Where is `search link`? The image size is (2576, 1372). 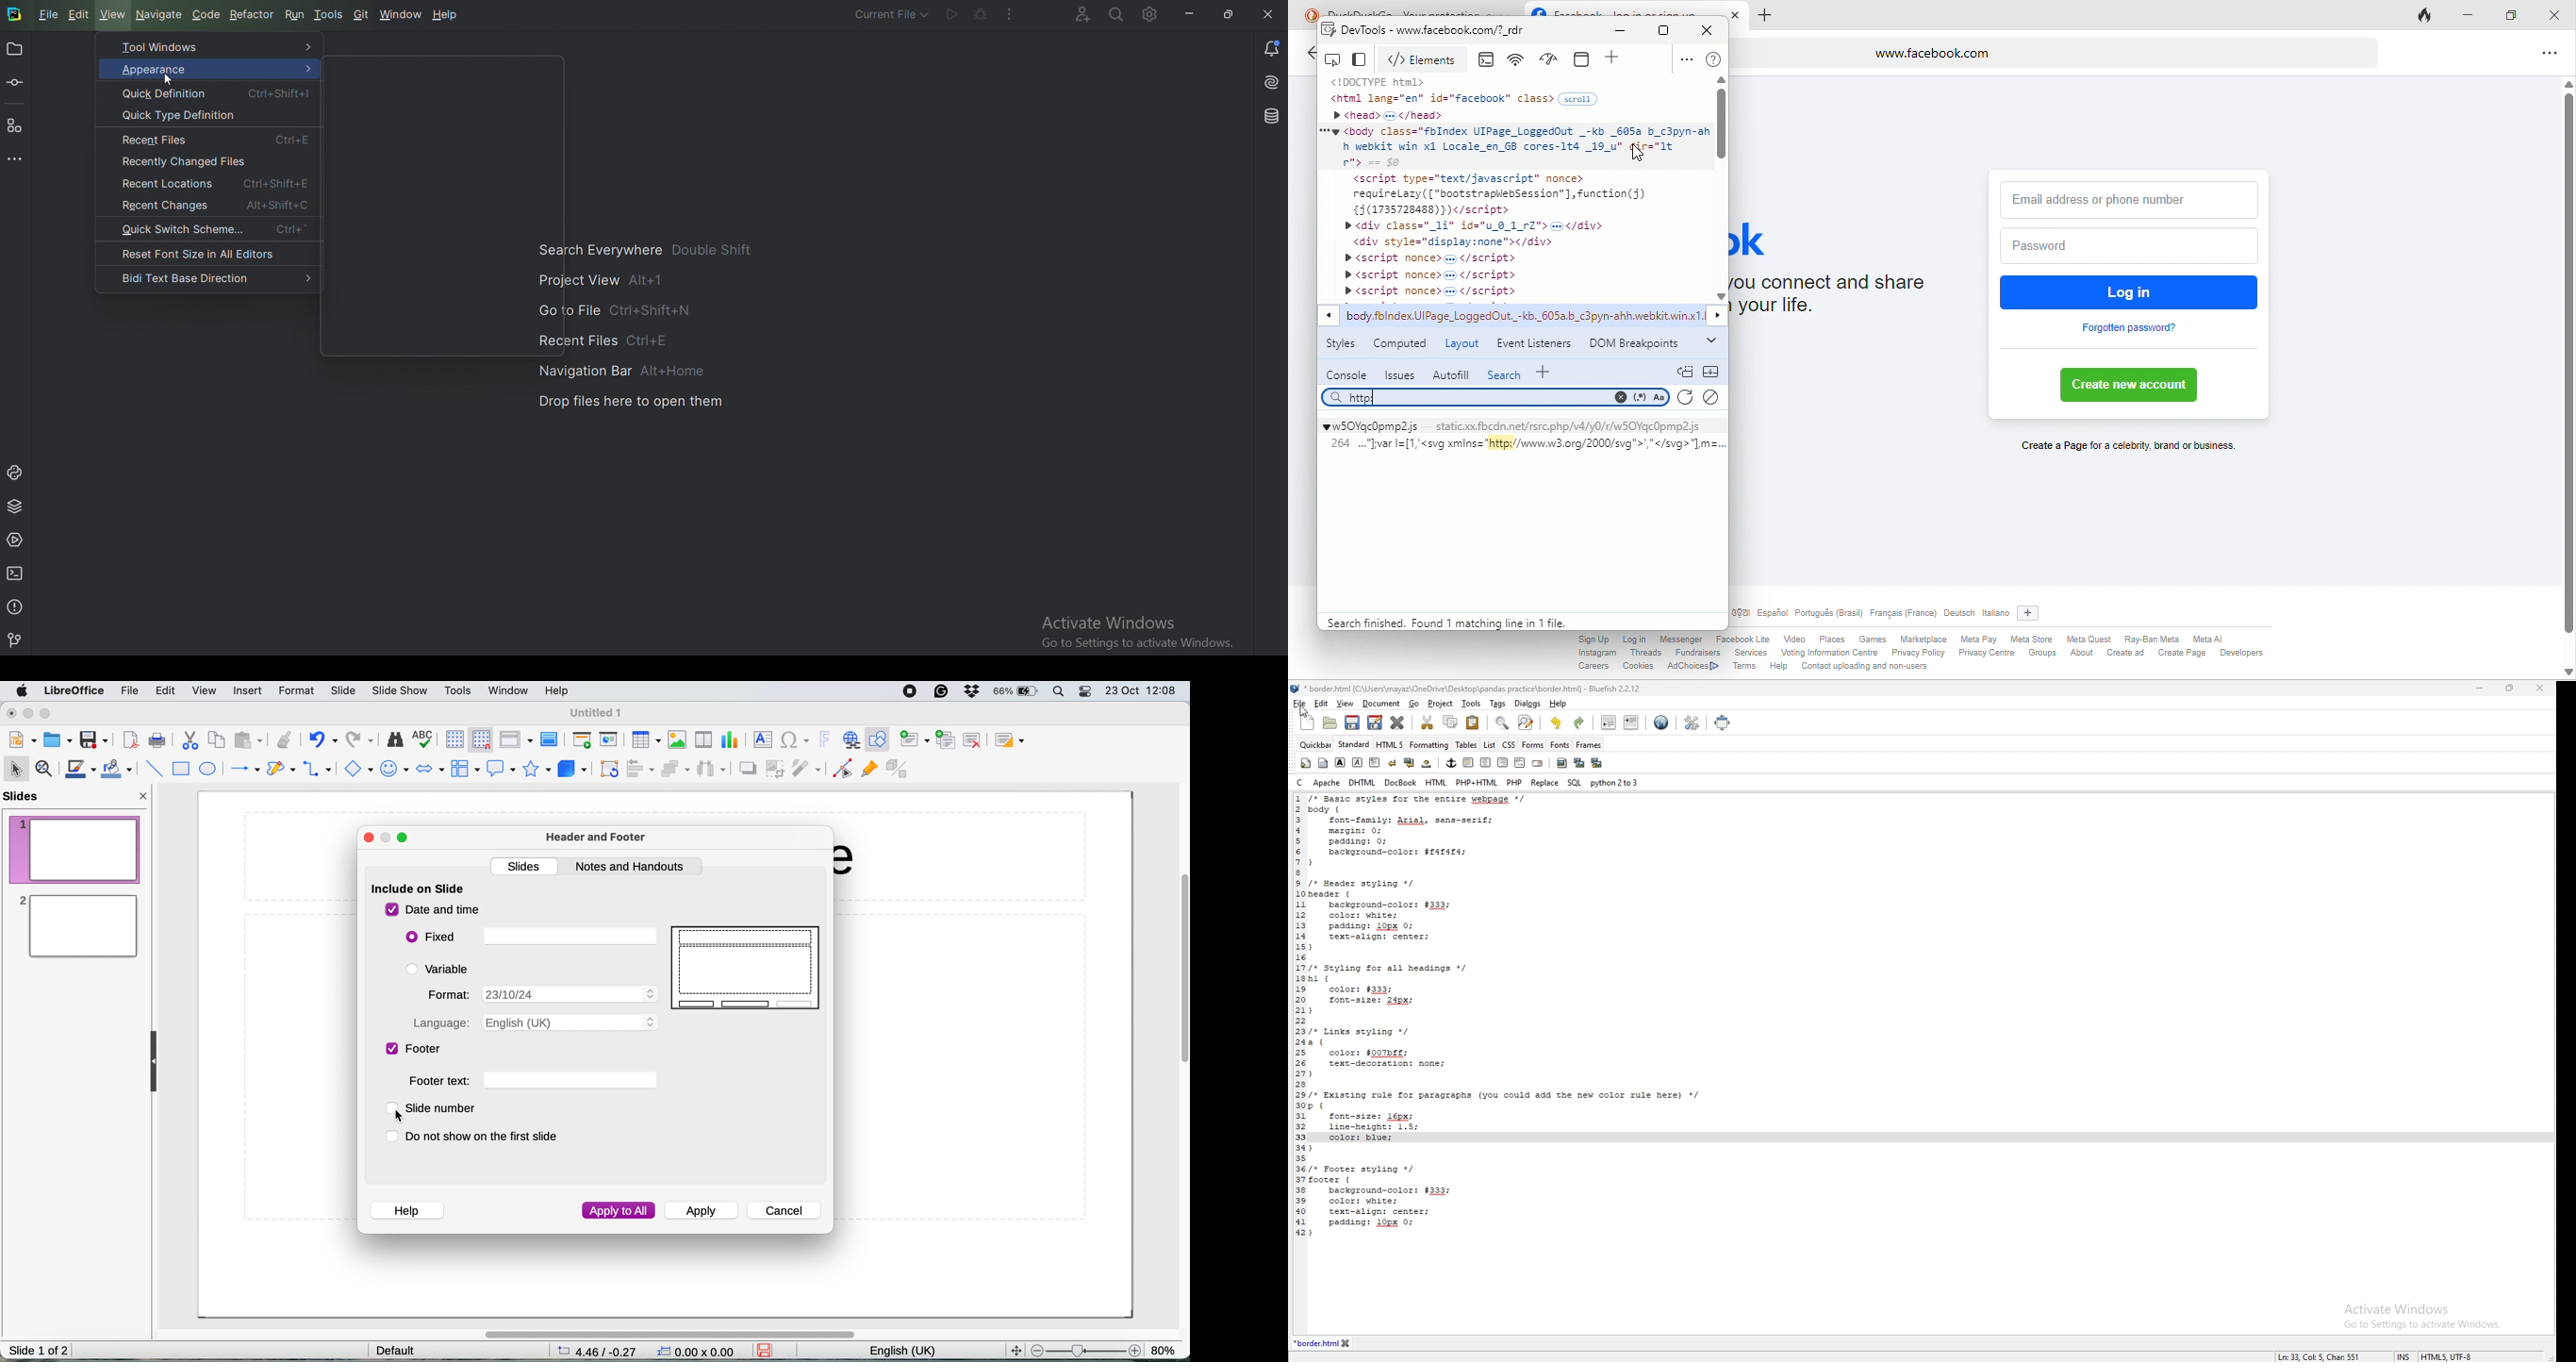
search link is located at coordinates (1495, 397).